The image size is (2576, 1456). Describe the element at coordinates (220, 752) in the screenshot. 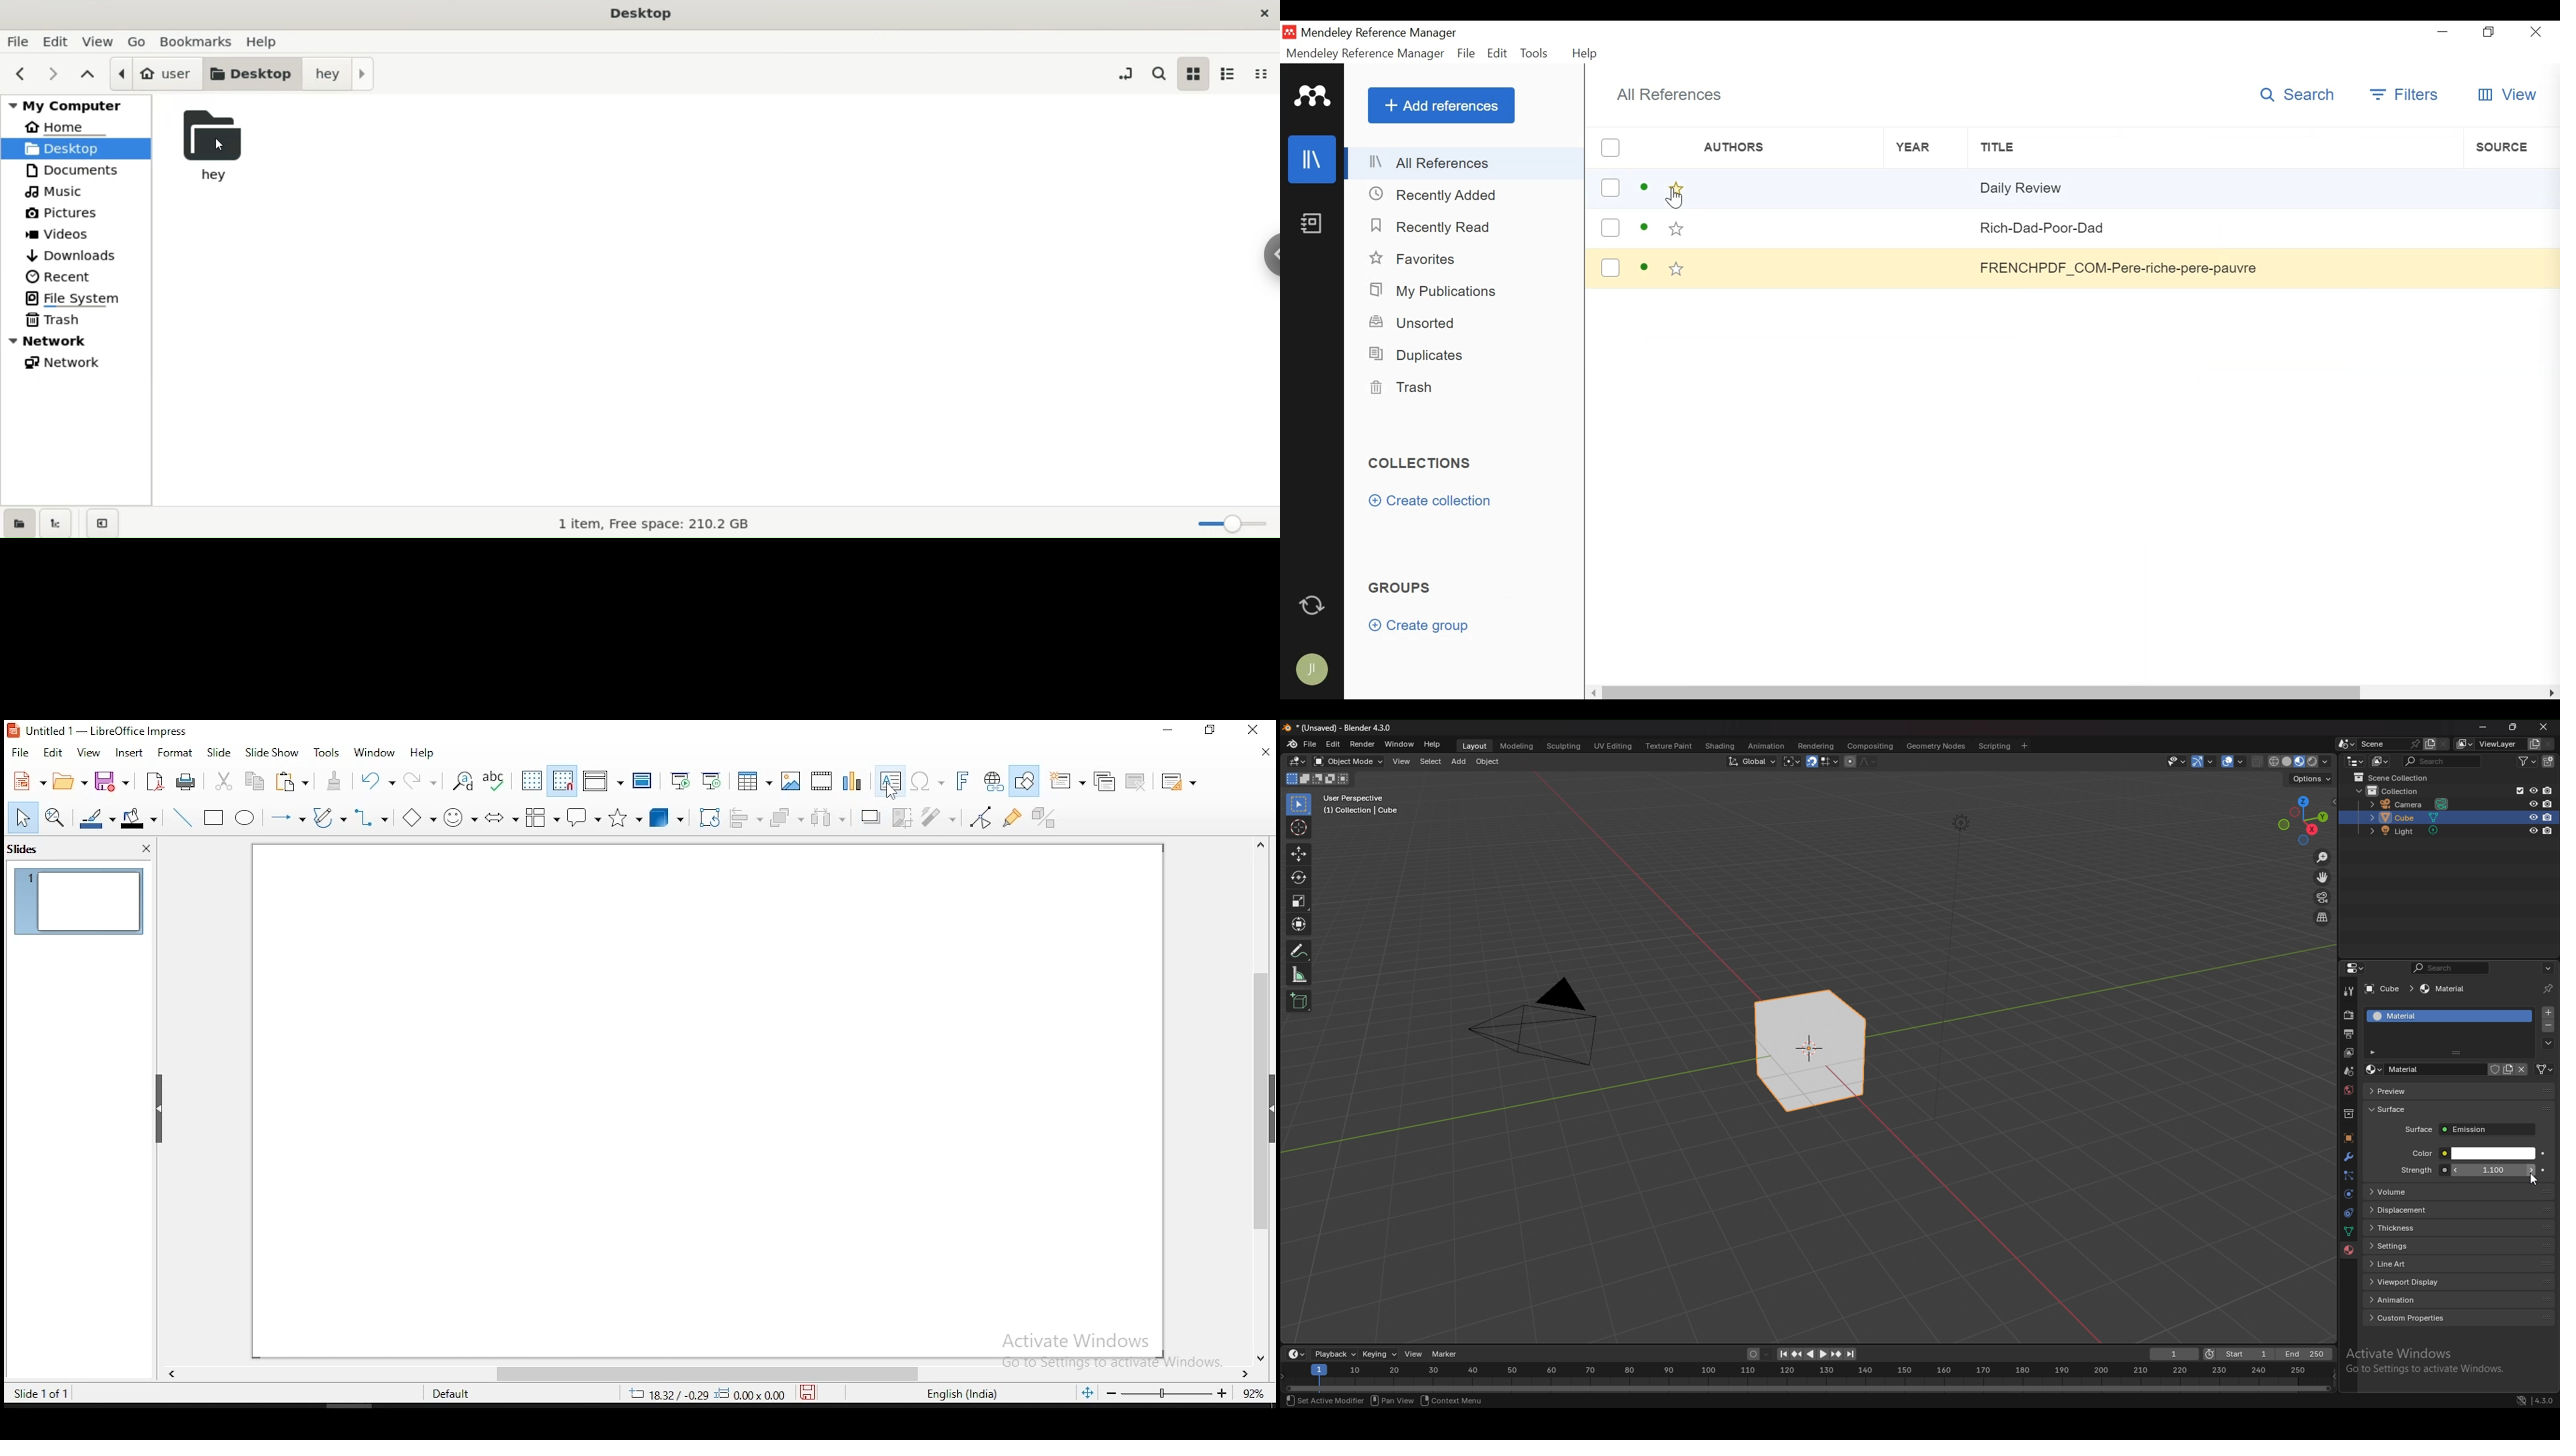

I see `slide show` at that location.